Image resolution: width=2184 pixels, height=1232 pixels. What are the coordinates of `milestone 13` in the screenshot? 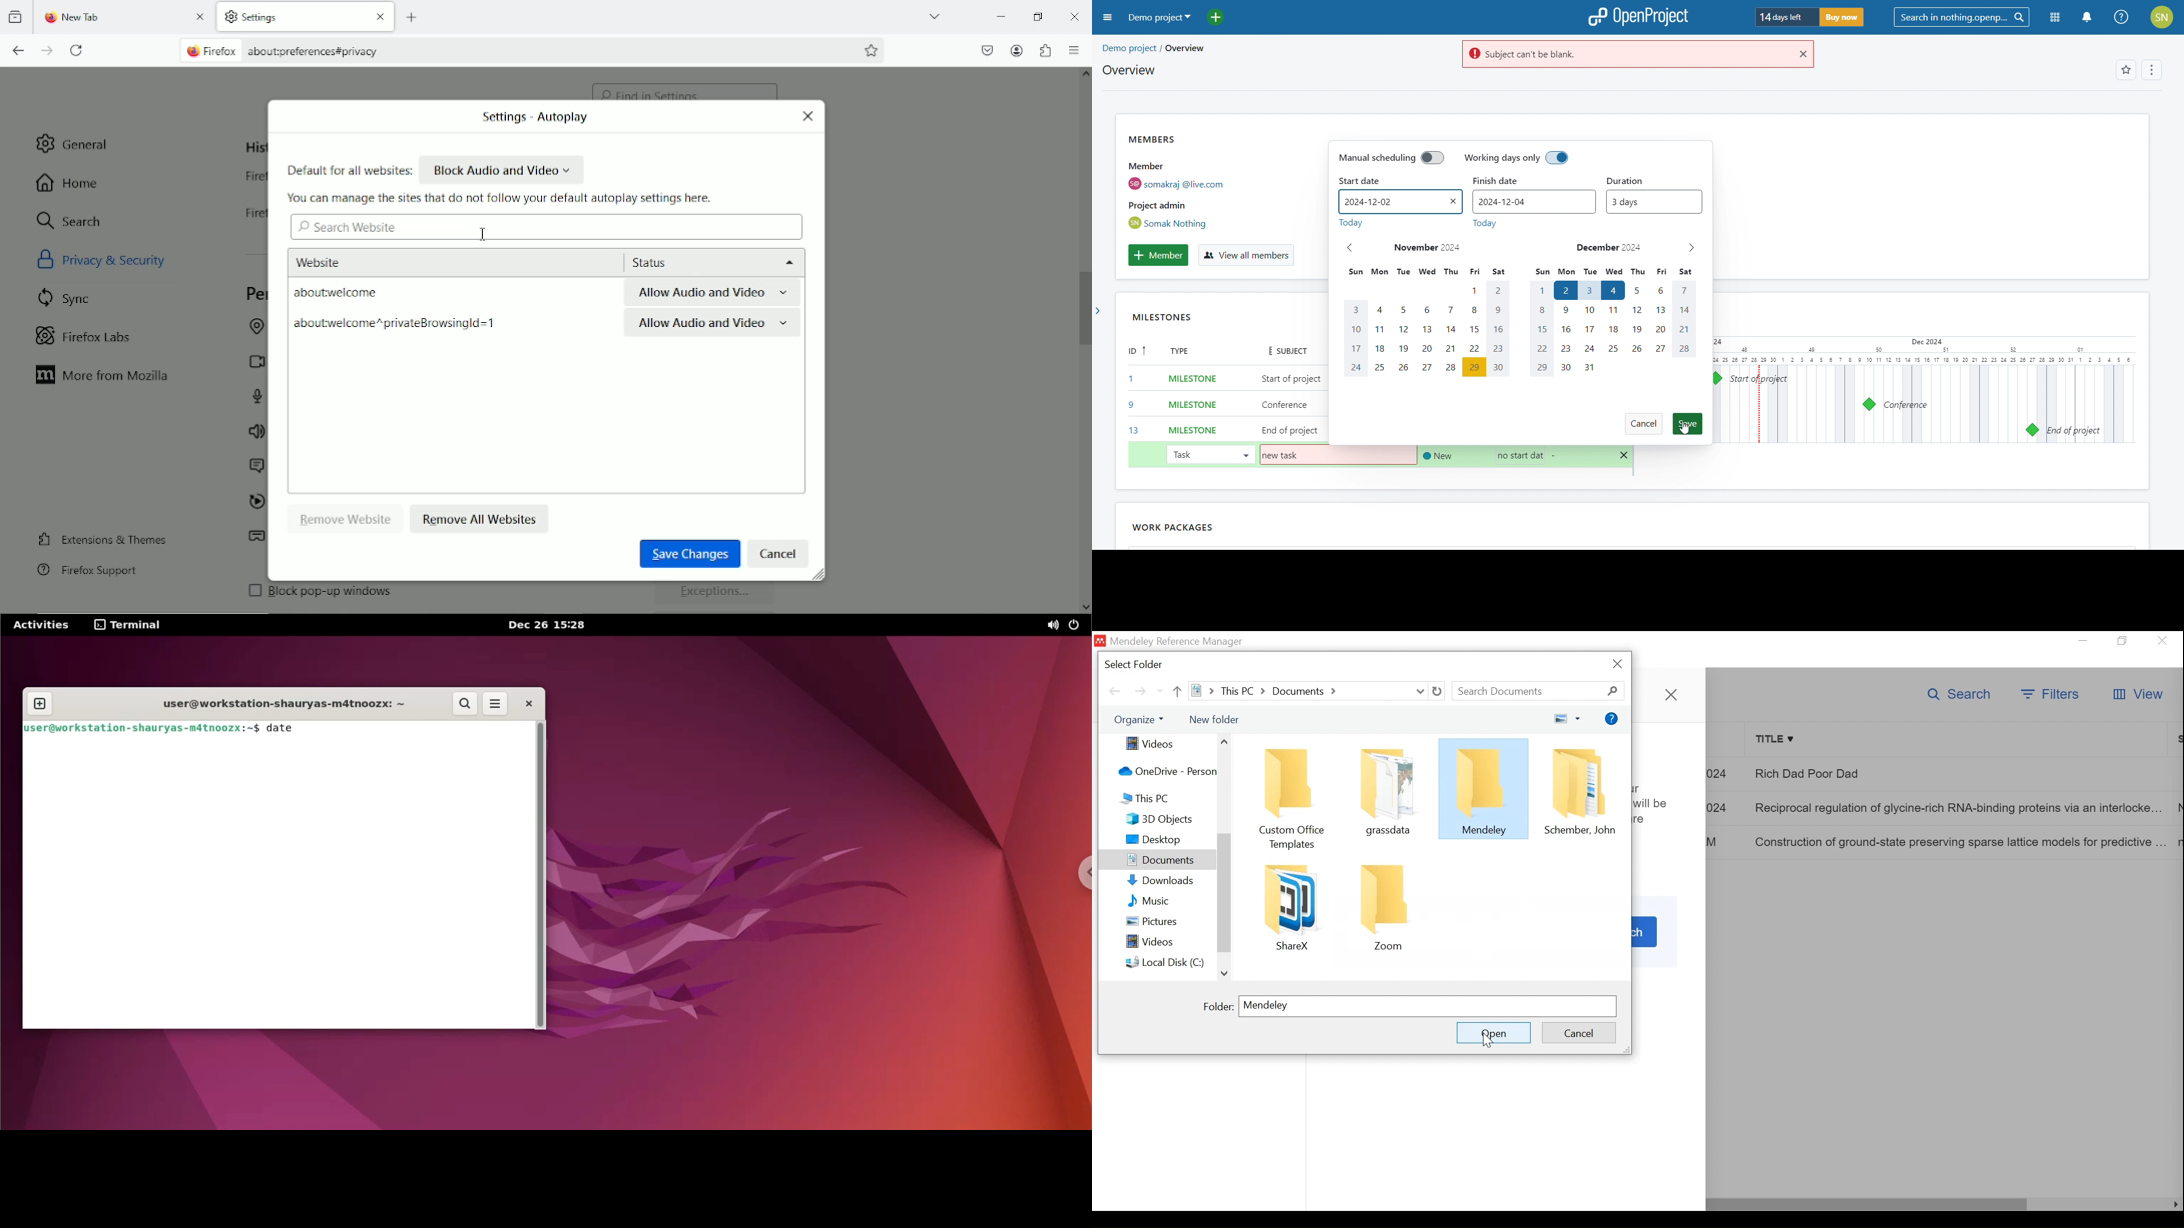 It's located at (2032, 431).